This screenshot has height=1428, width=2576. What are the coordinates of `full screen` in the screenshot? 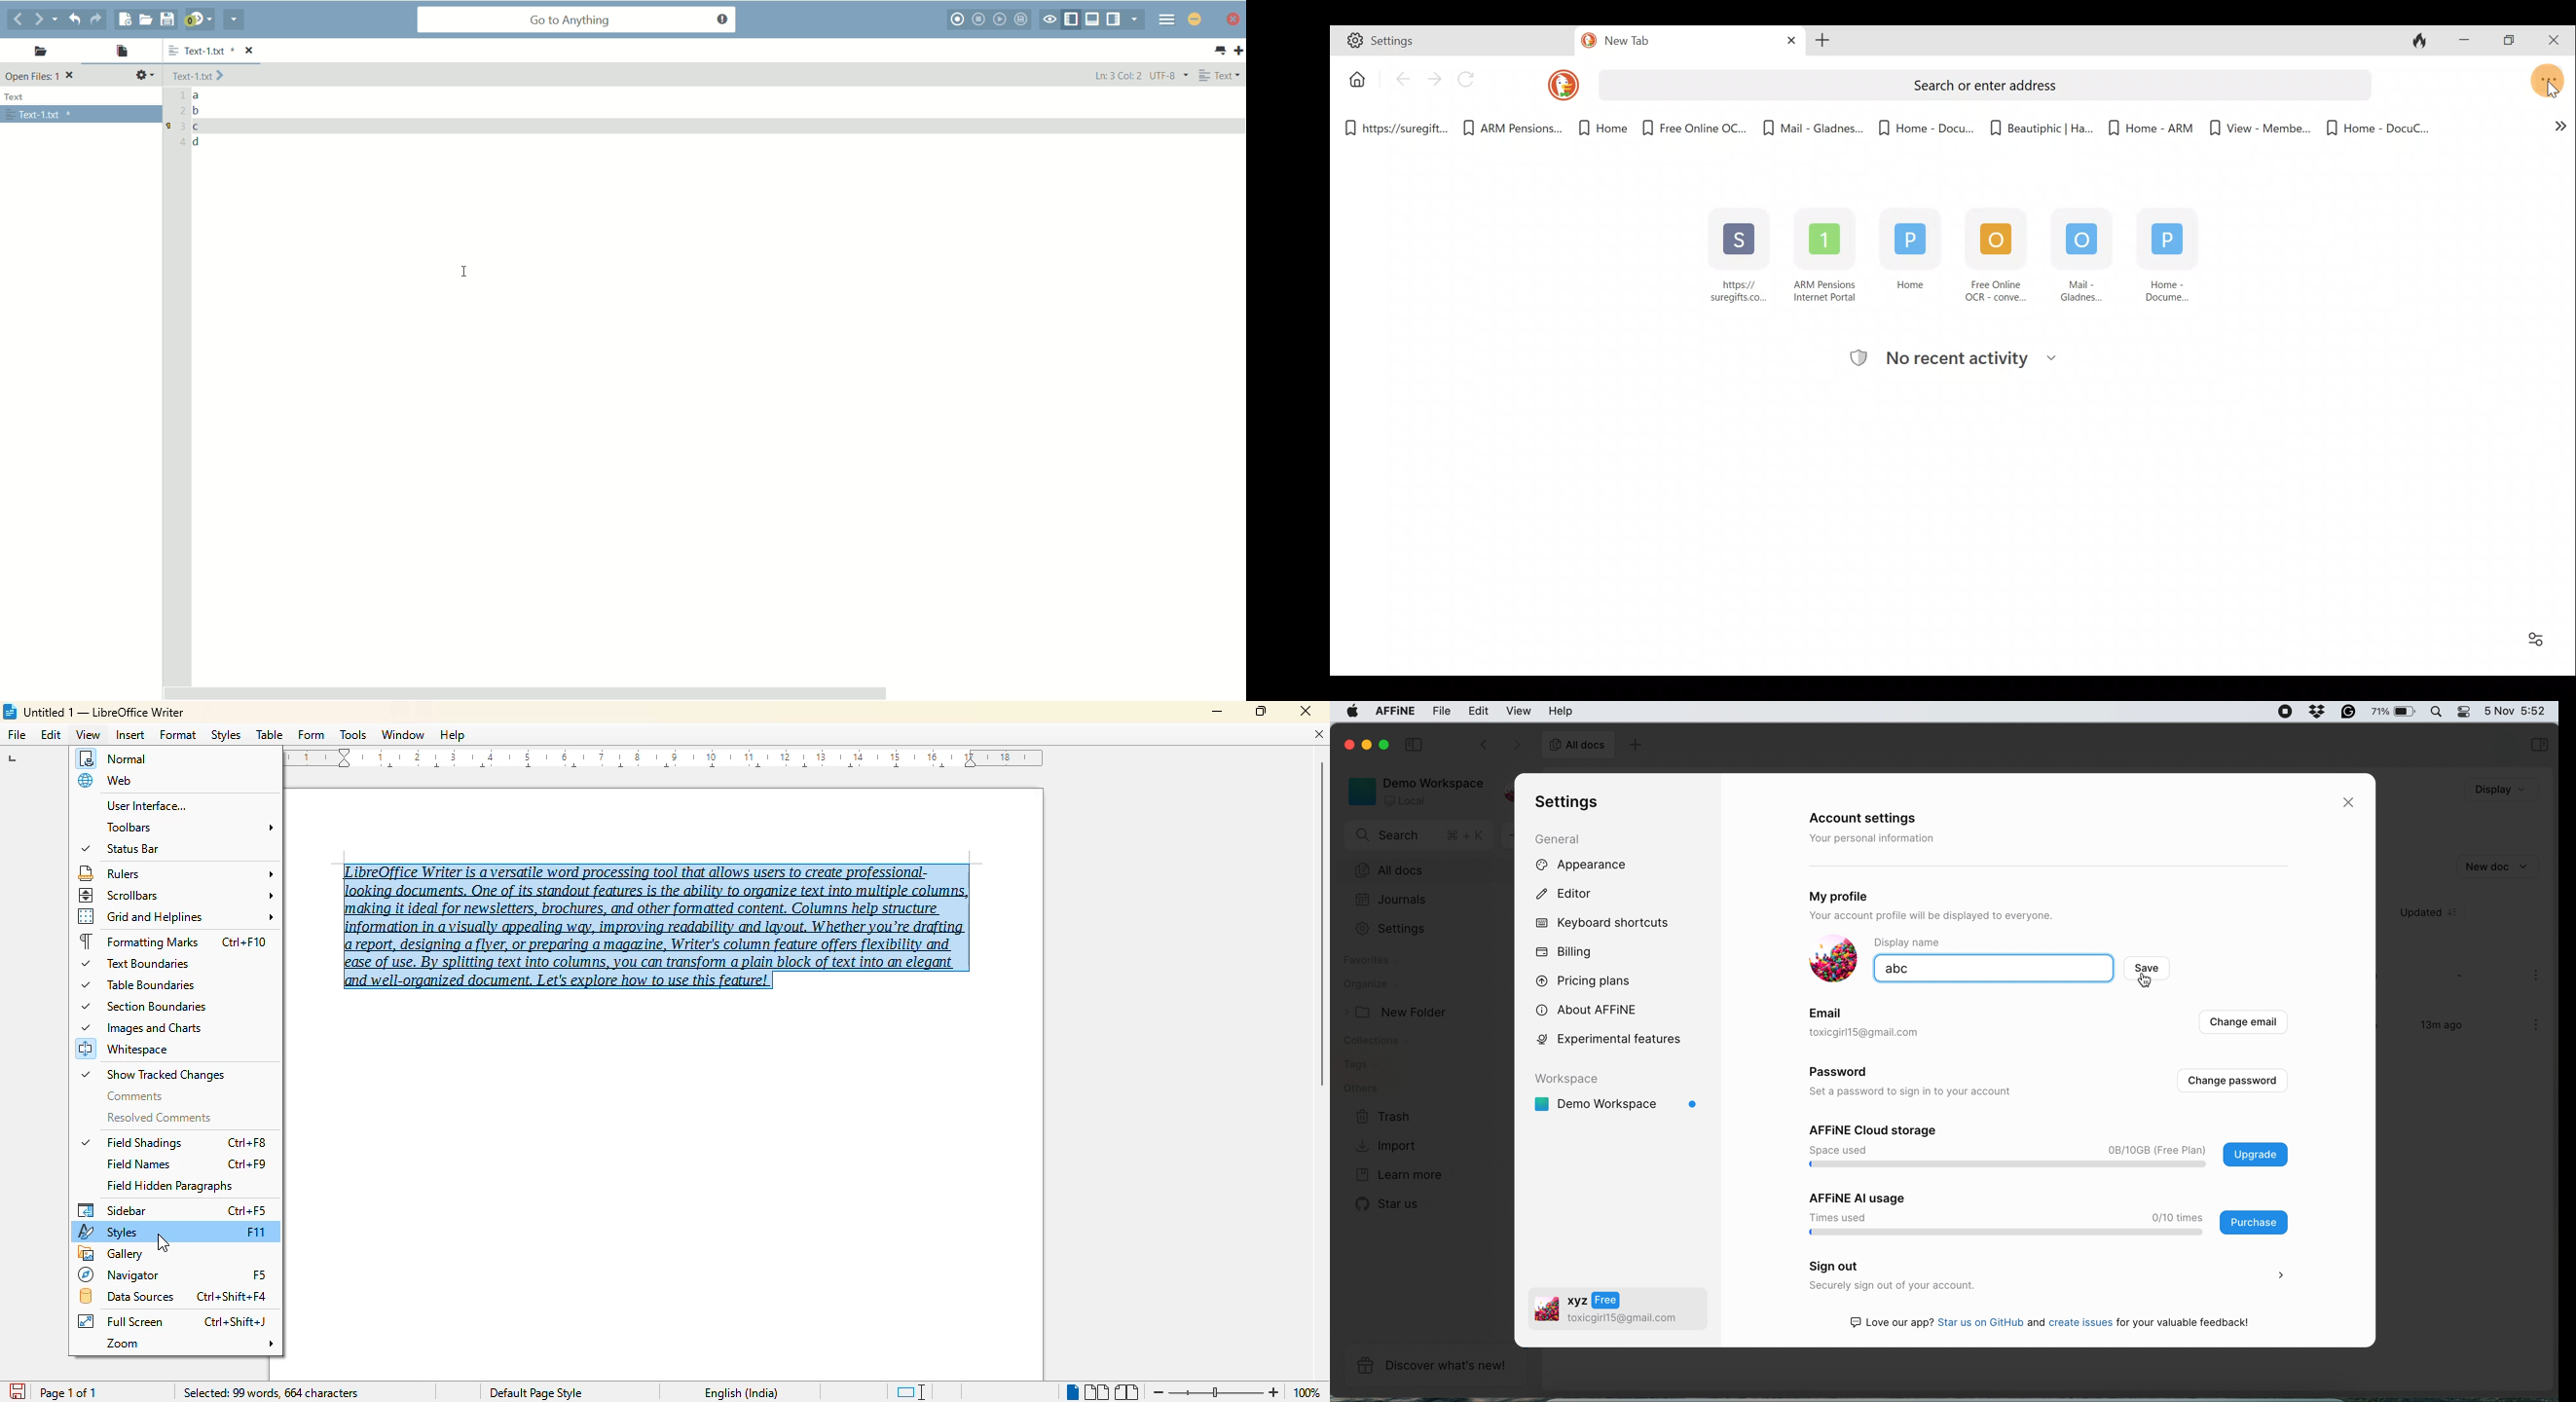 It's located at (173, 1320).